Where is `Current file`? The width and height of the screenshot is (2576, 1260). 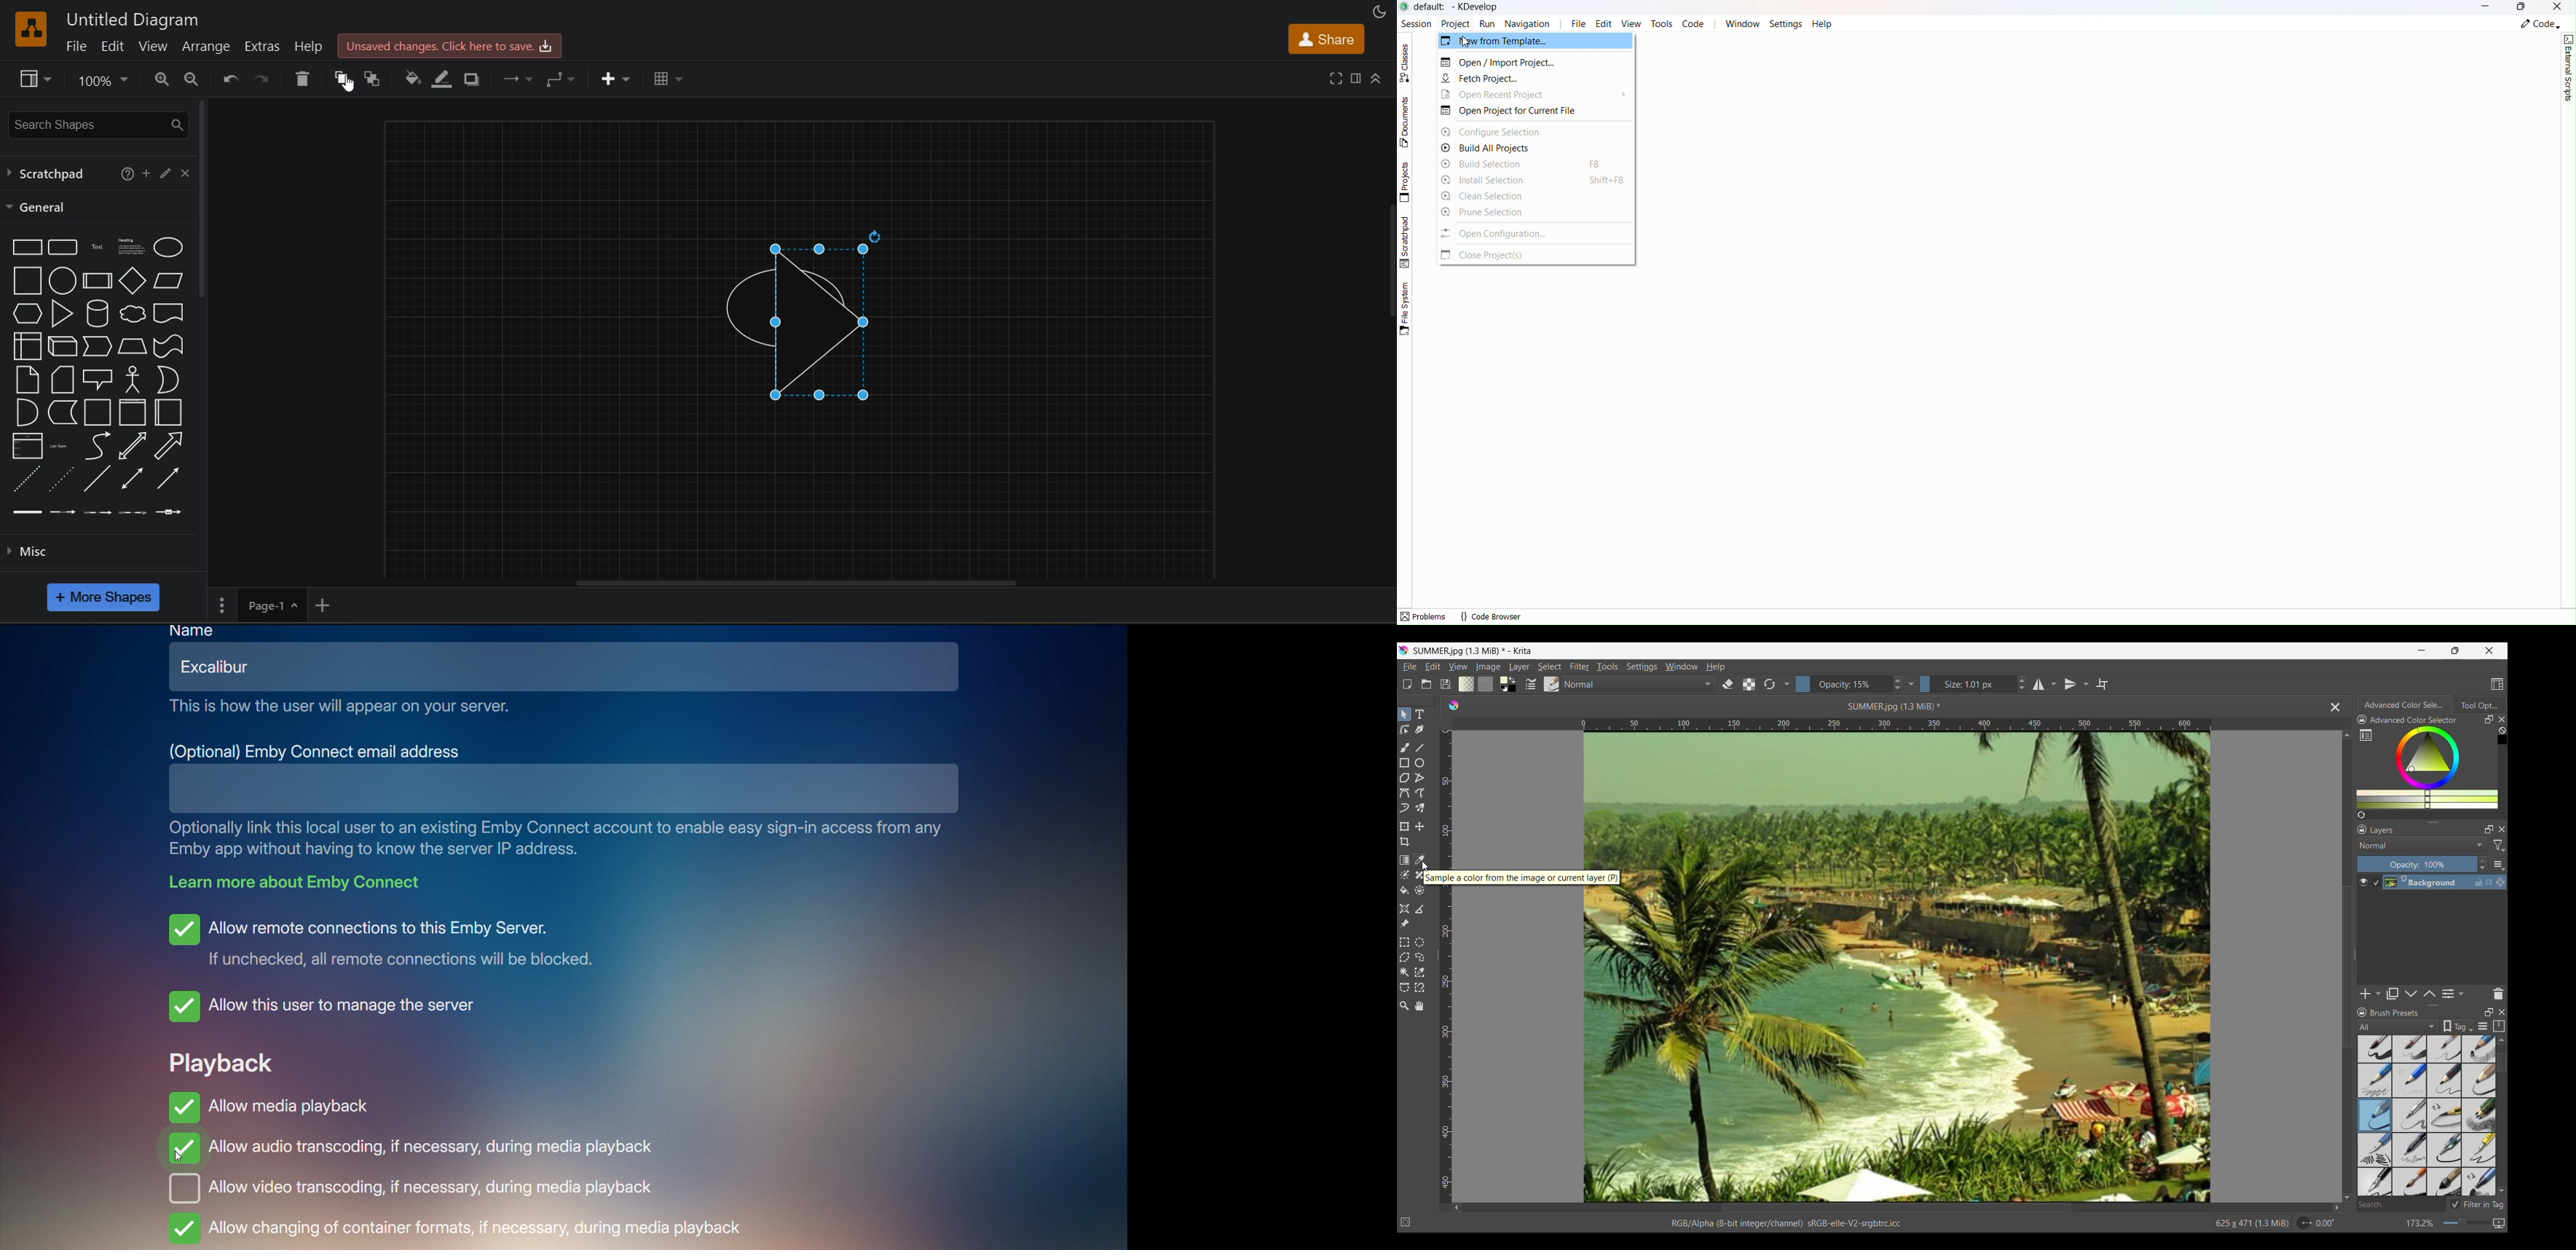 Current file is located at coordinates (1916, 966).